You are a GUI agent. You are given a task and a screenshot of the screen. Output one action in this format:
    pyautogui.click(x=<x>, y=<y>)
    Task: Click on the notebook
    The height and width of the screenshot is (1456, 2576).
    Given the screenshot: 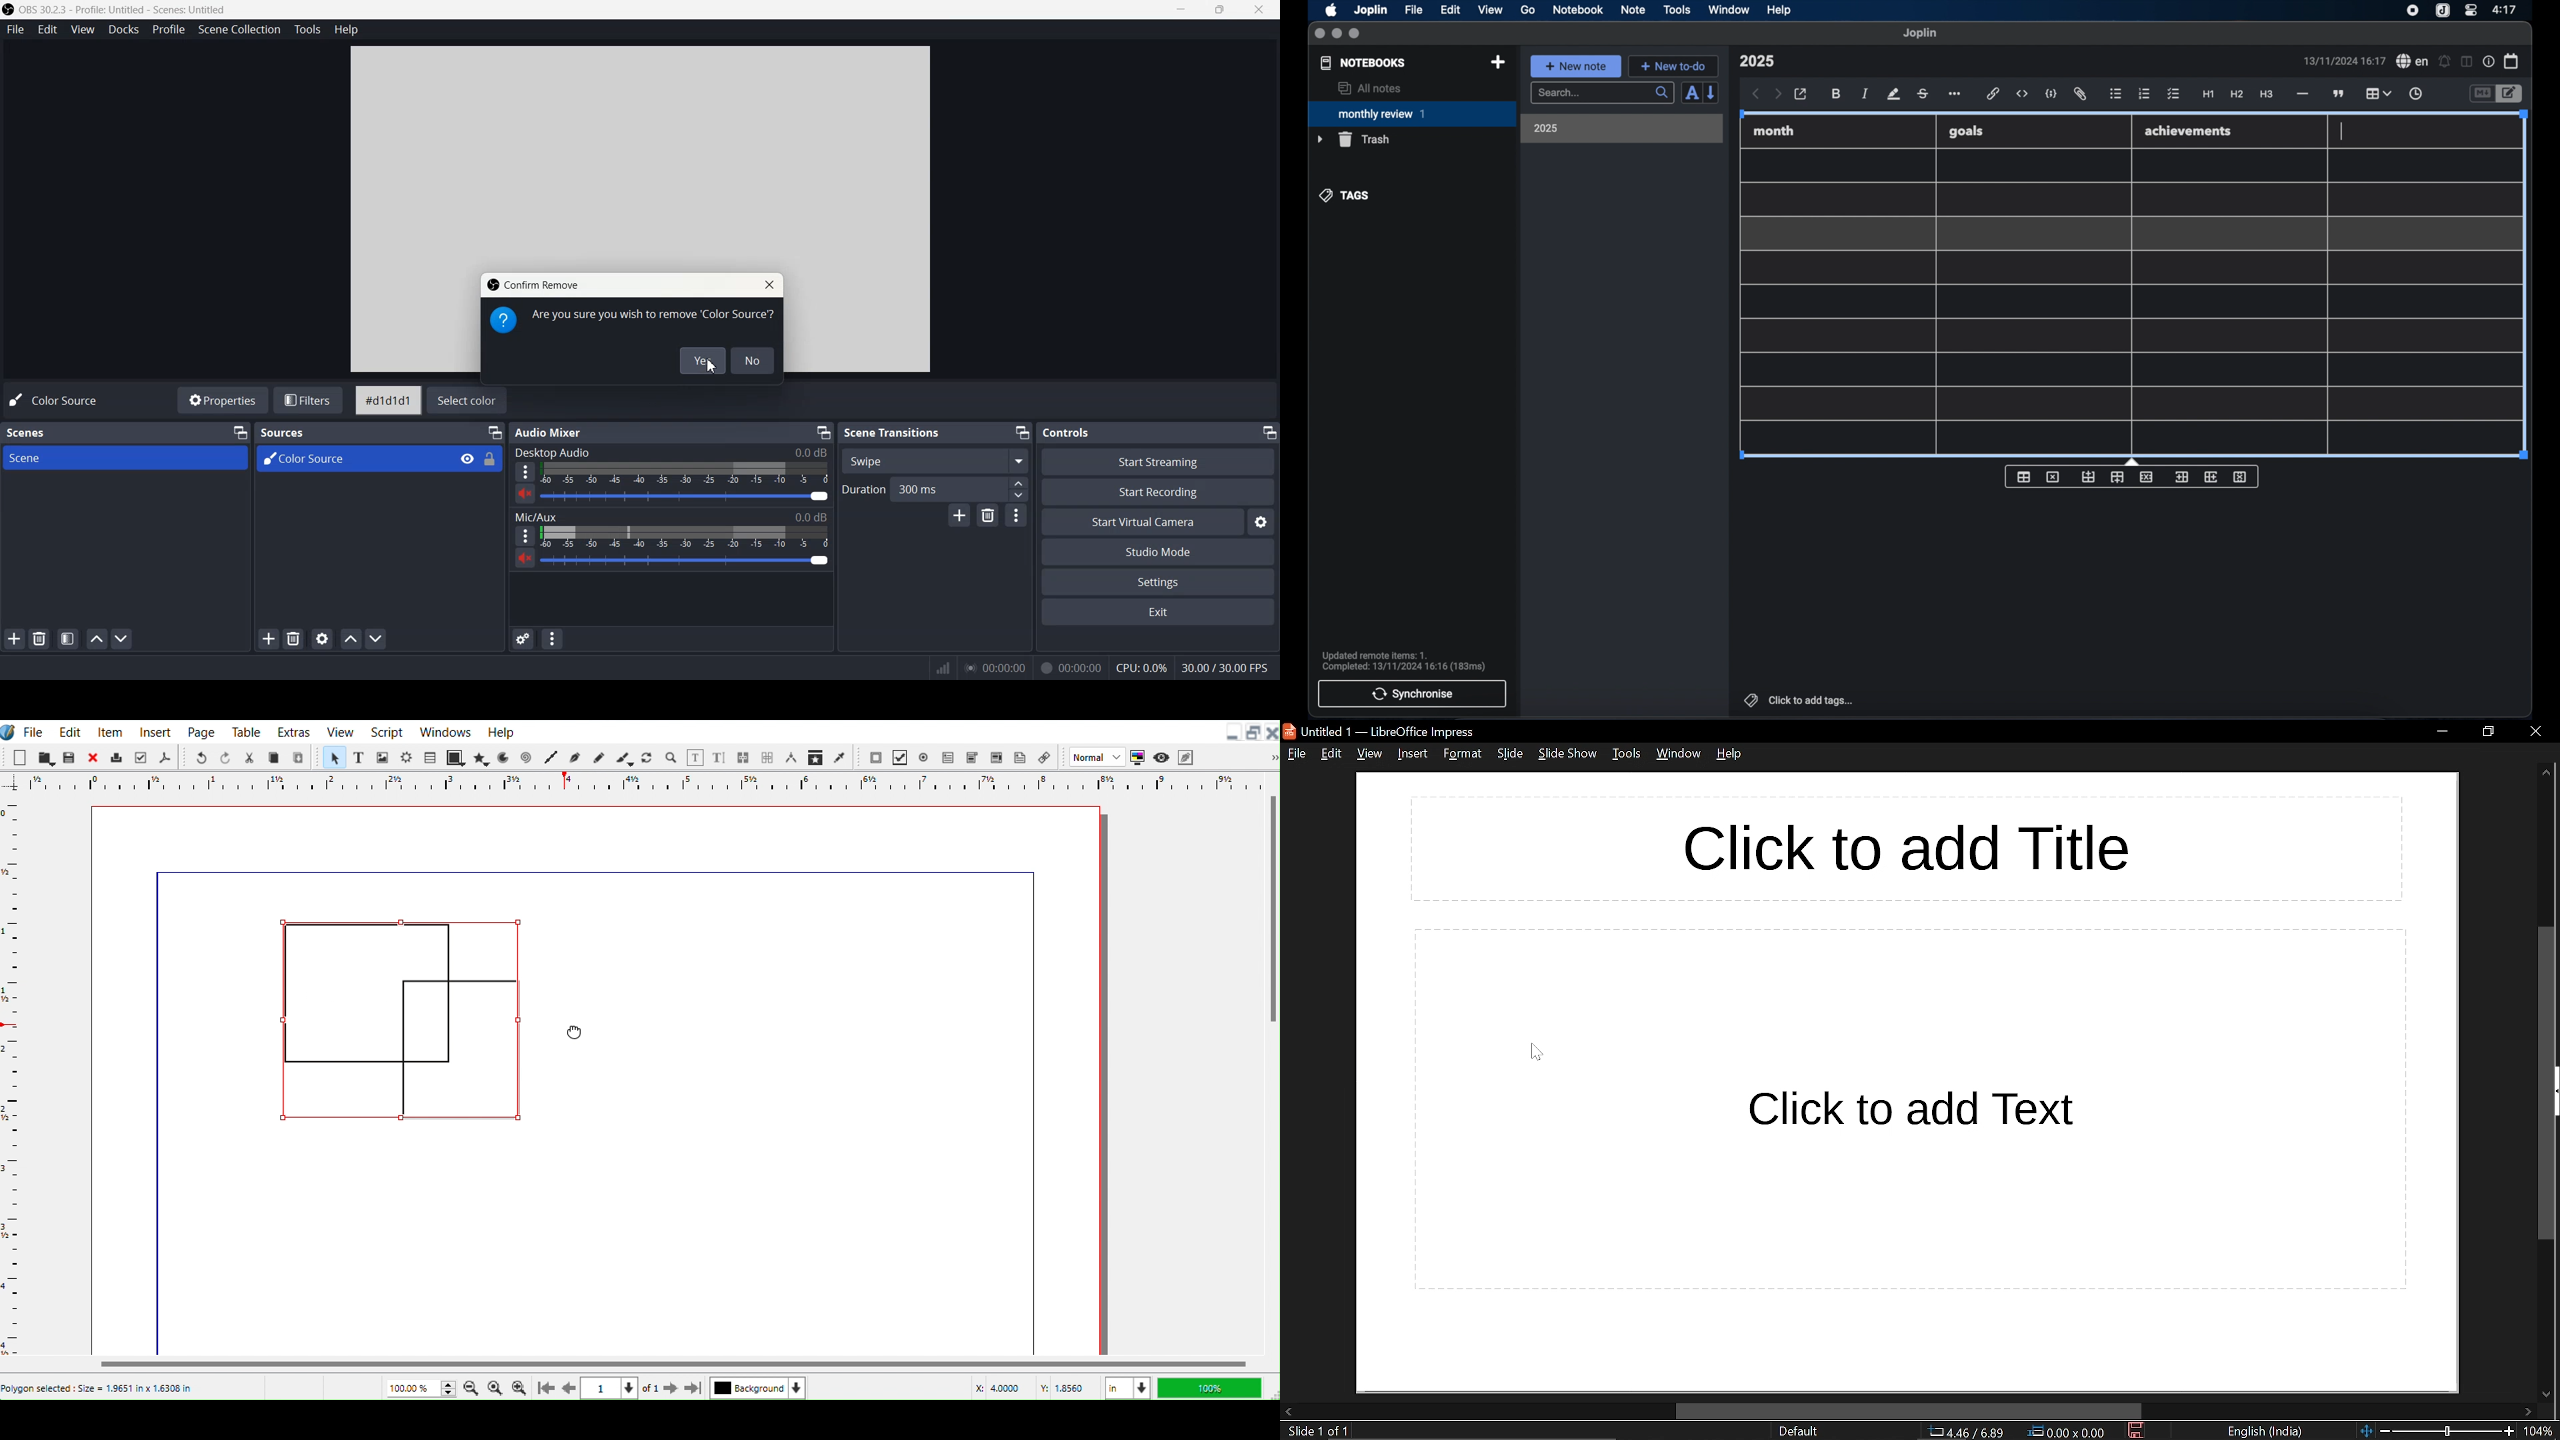 What is the action you would take?
    pyautogui.click(x=1578, y=10)
    